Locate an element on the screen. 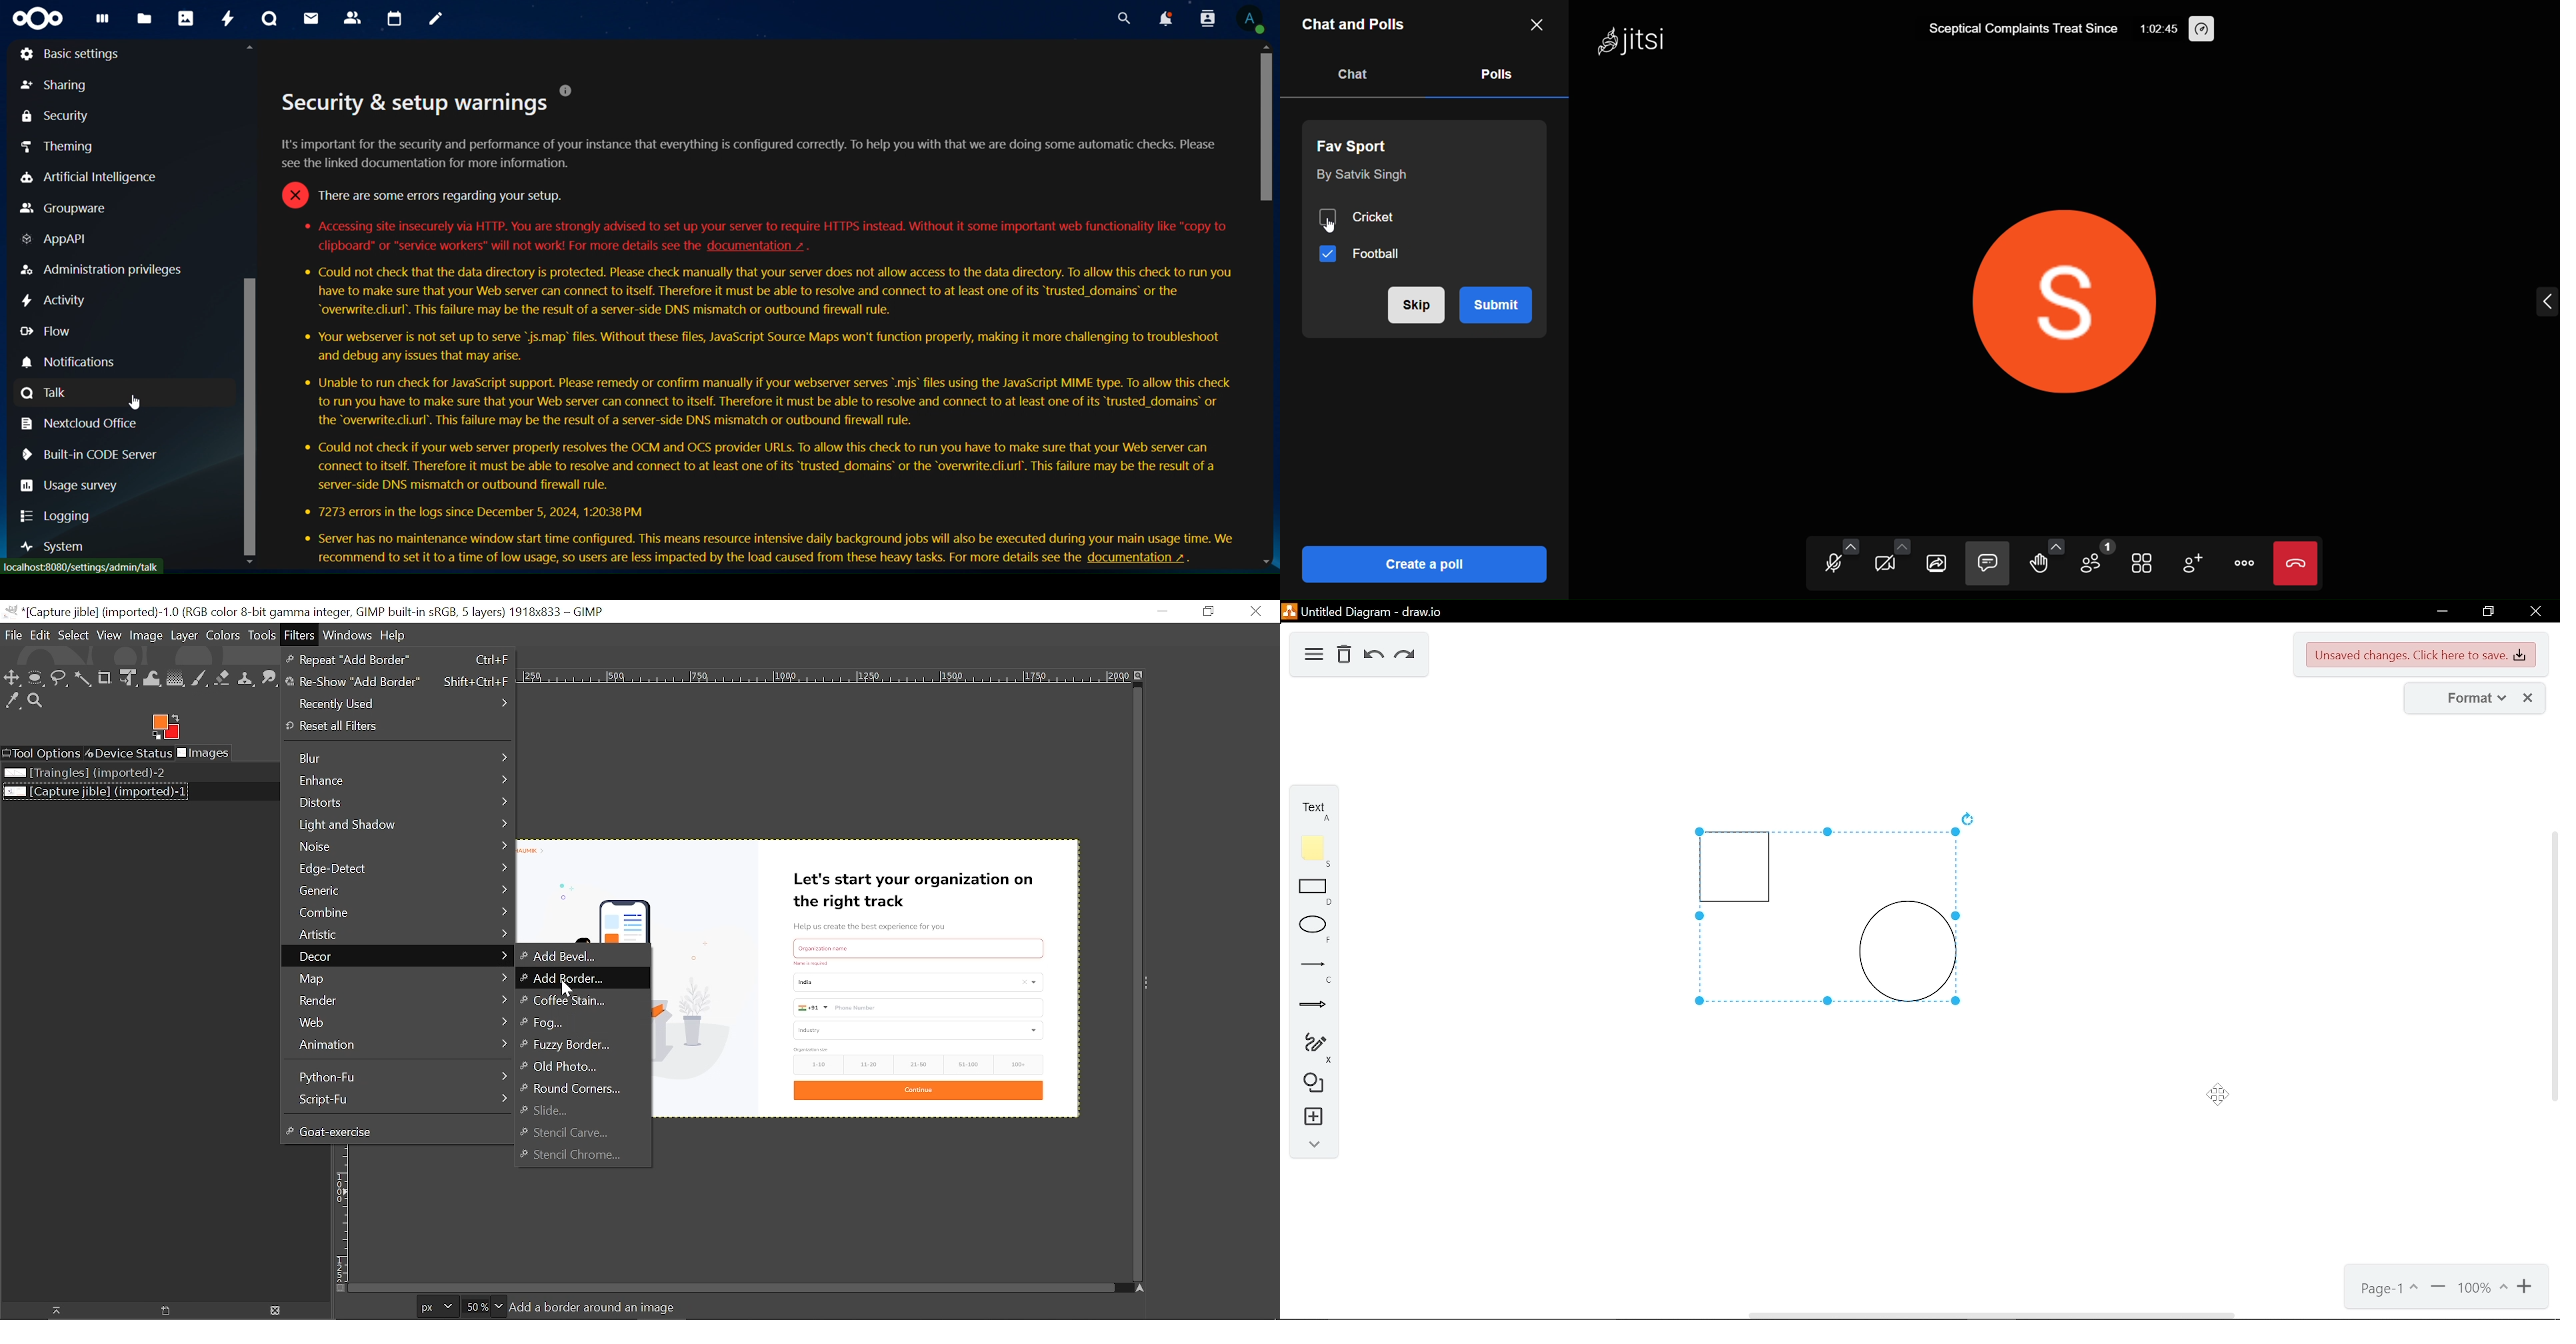  expand is located at coordinates (2545, 303).